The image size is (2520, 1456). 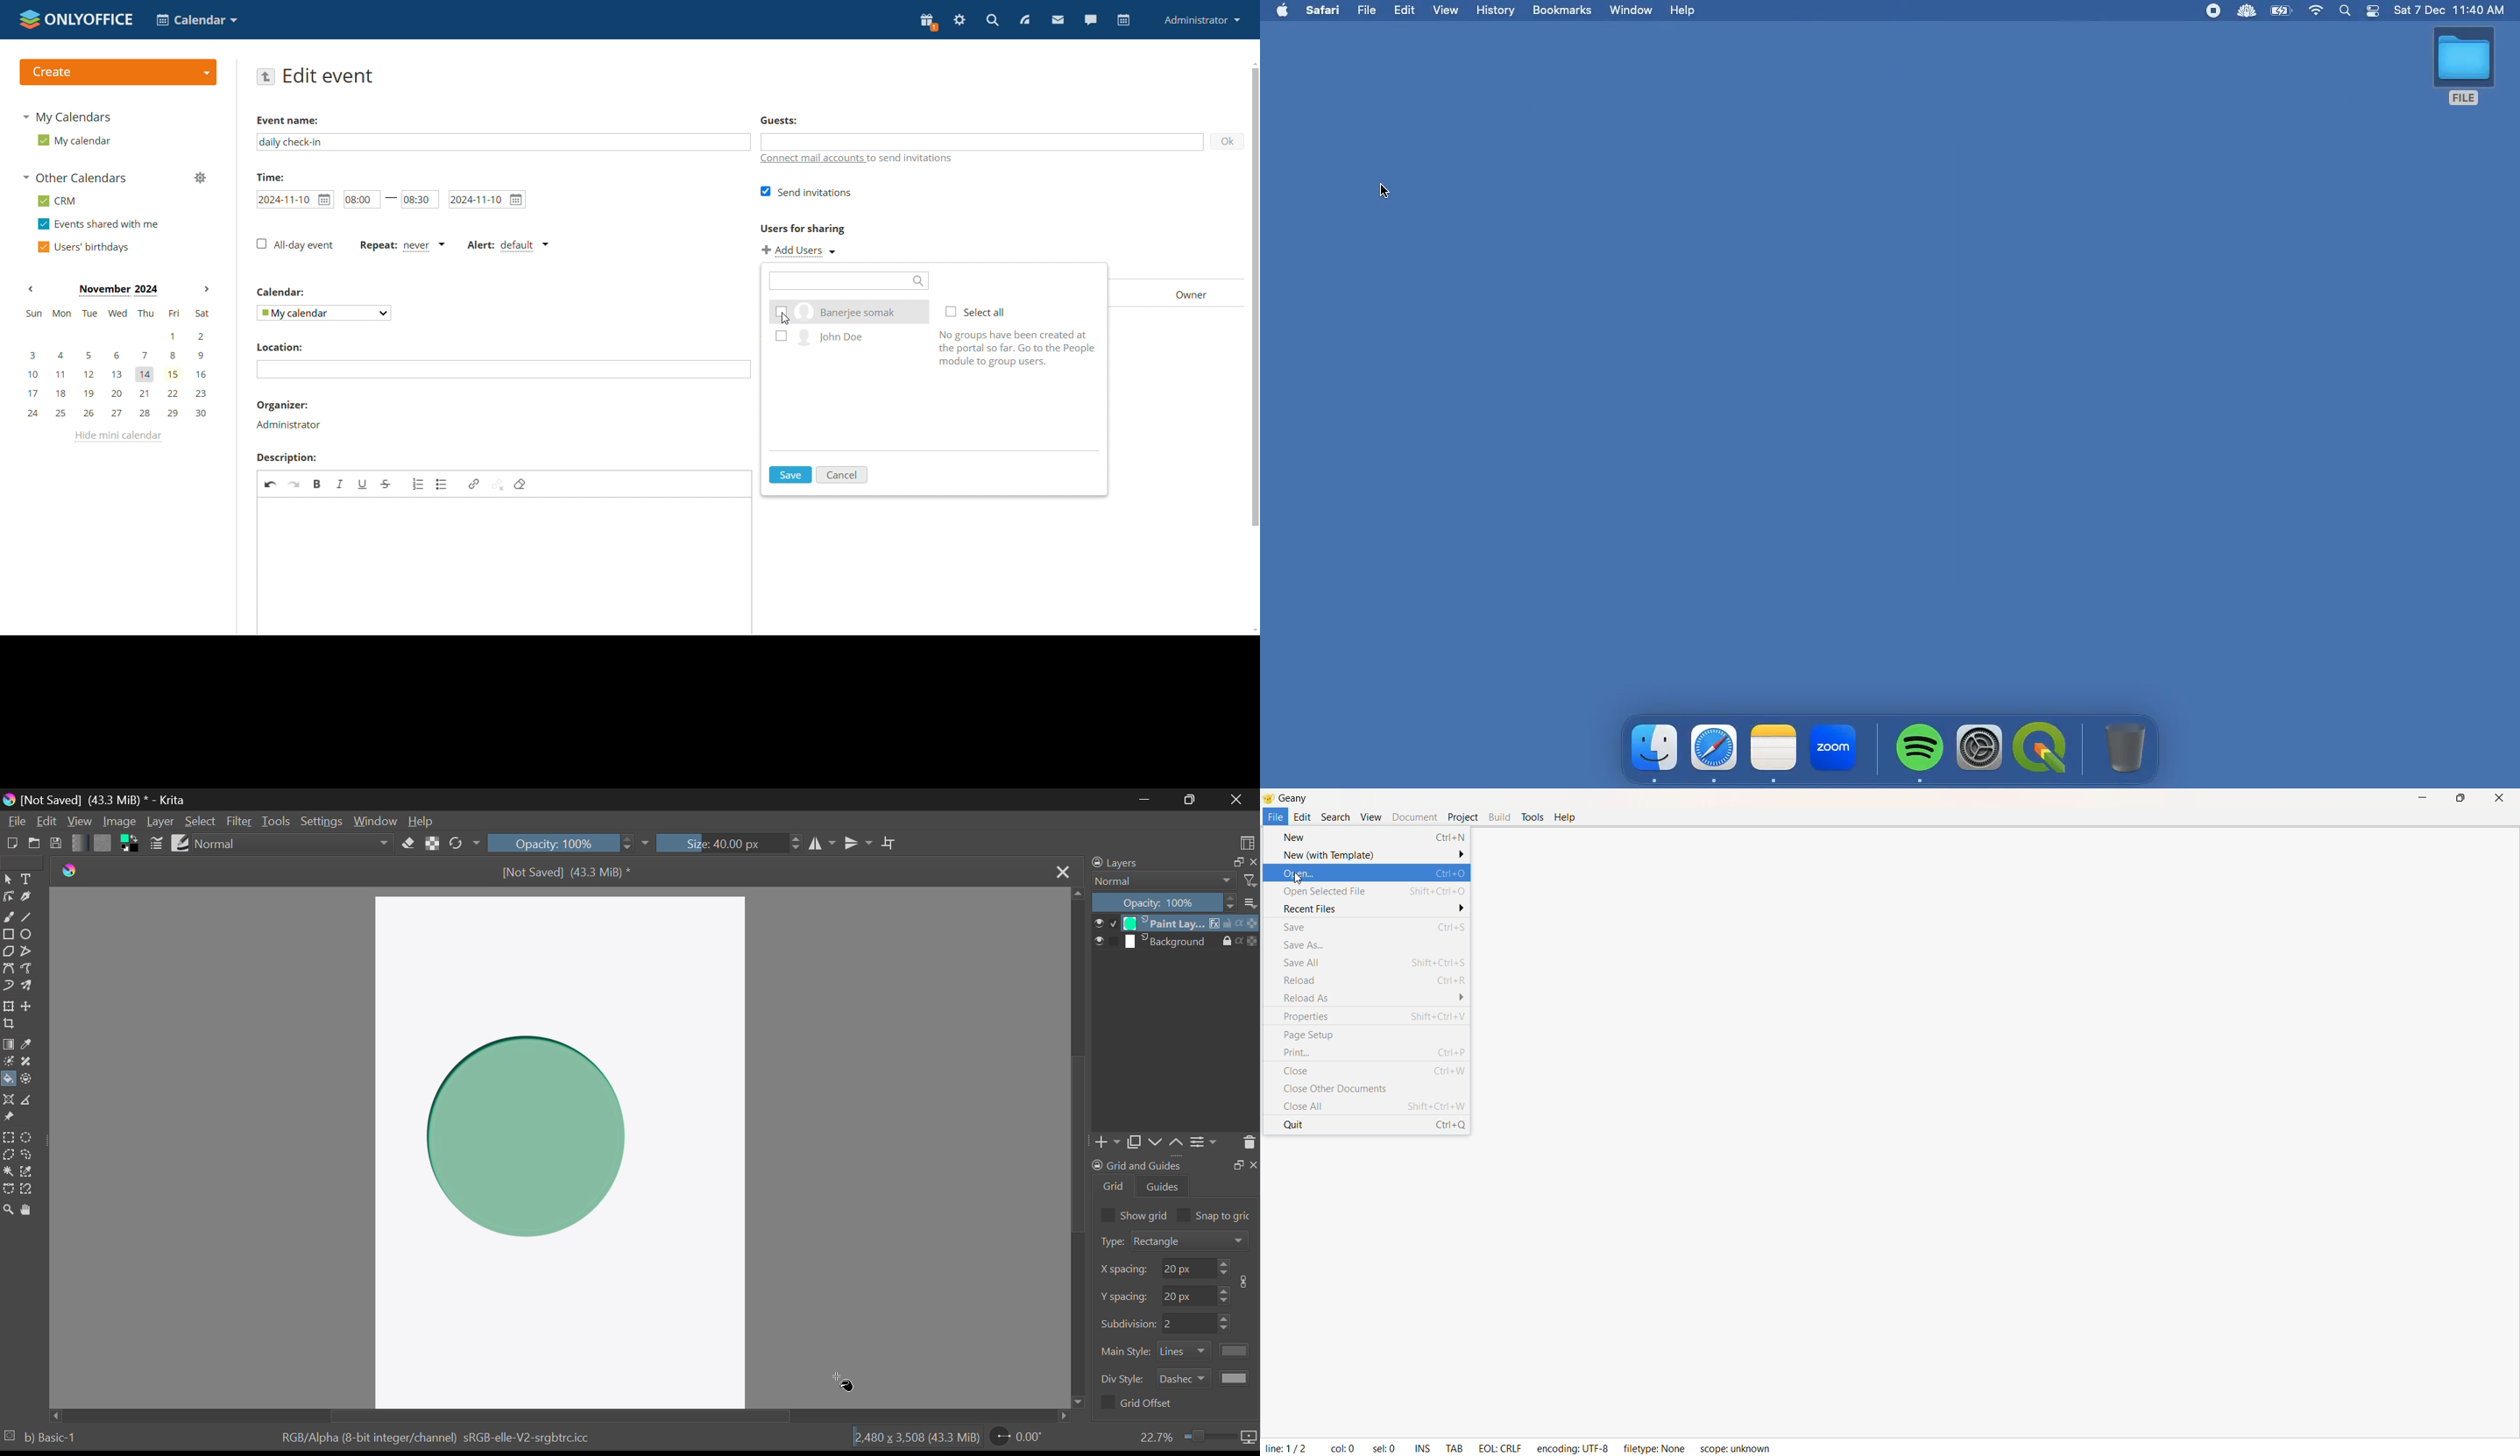 I want to click on Settings, so click(x=1206, y=1146).